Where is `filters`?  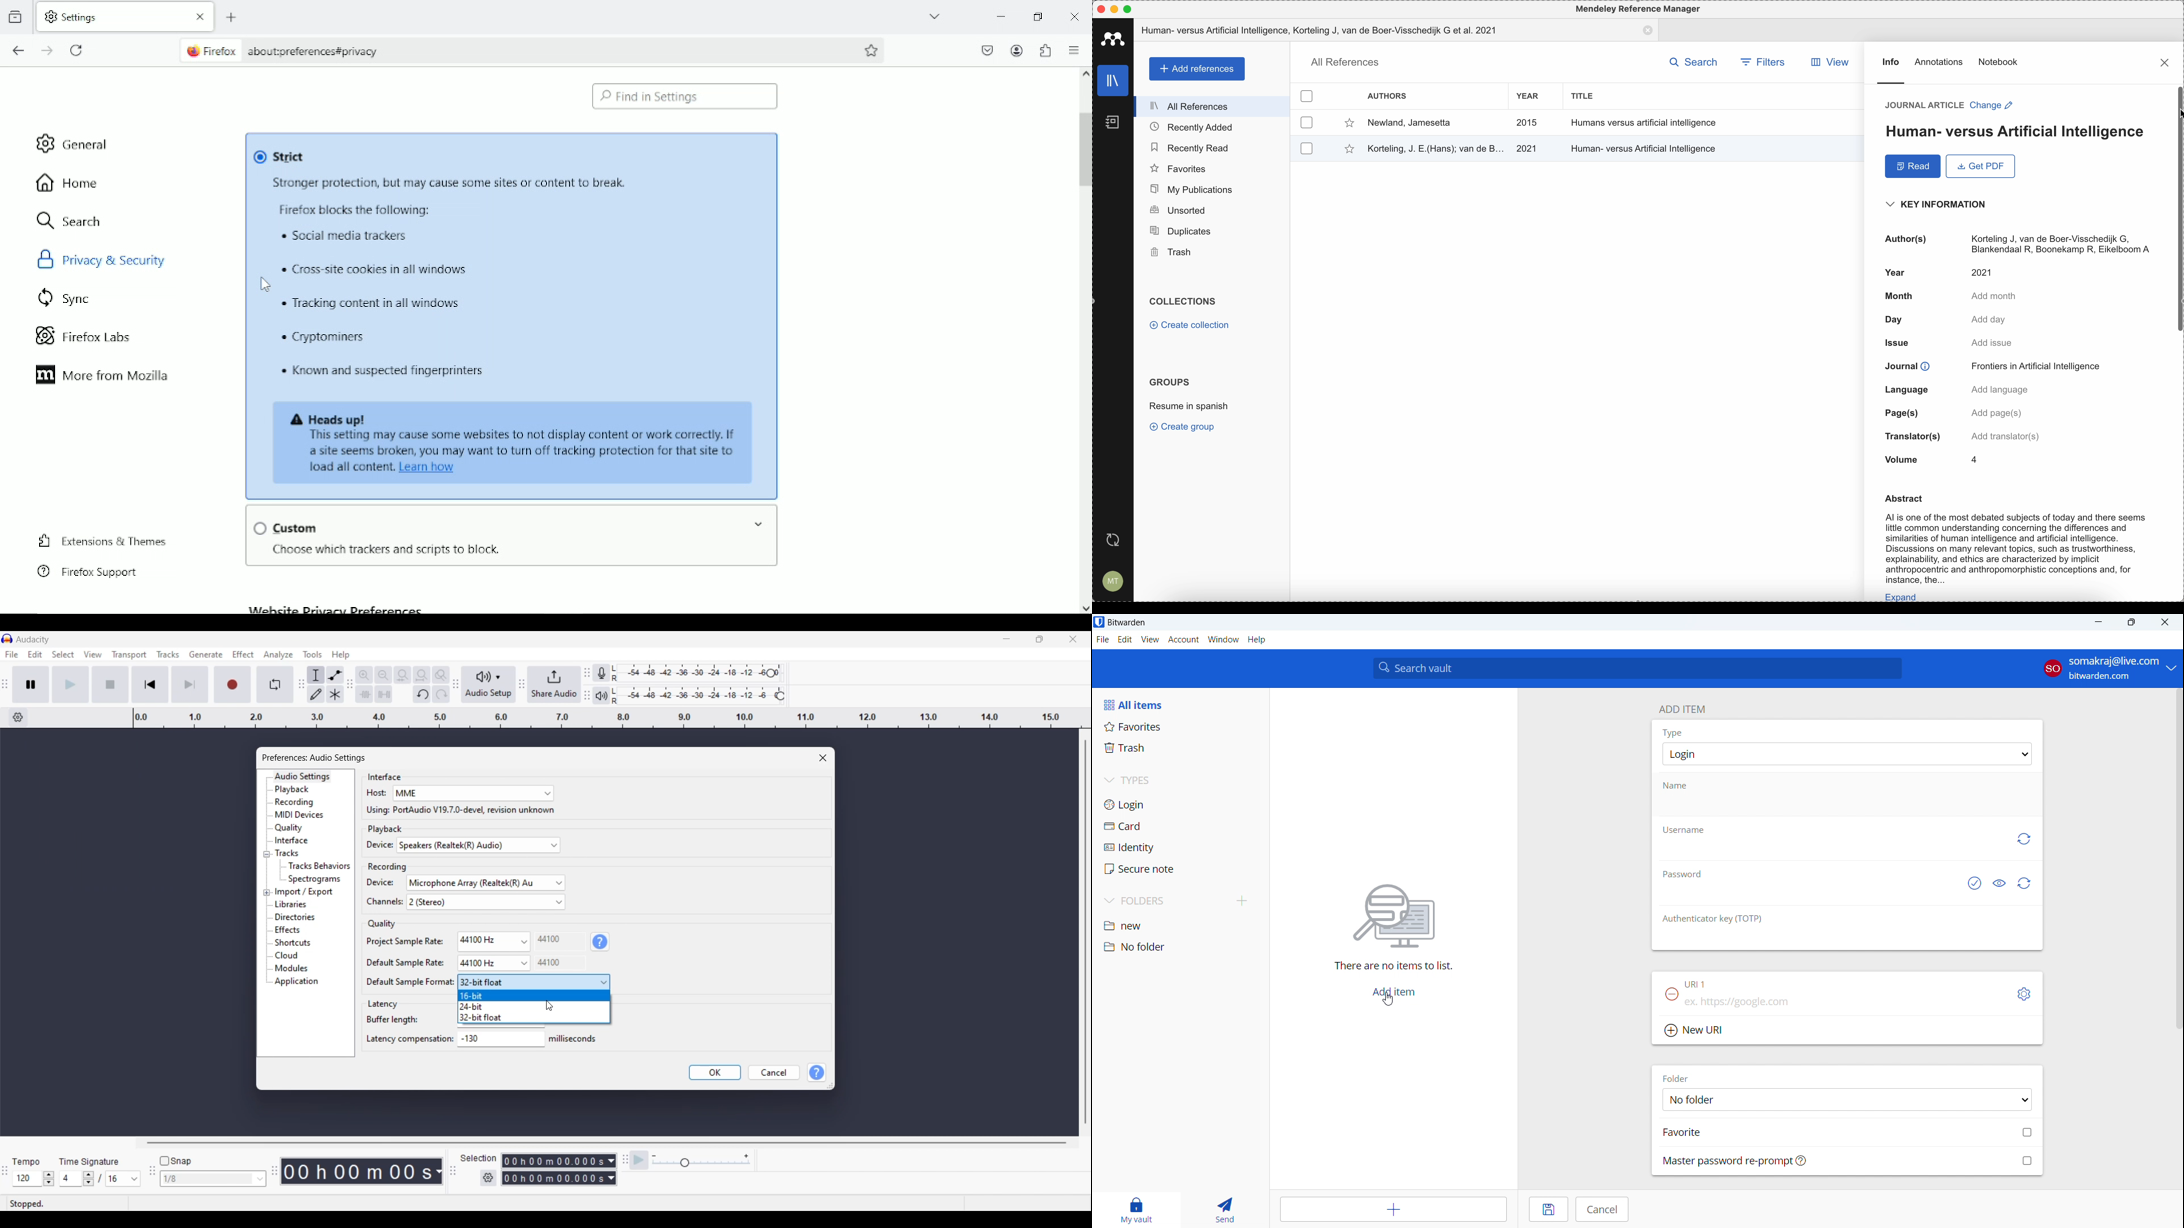 filters is located at coordinates (1762, 61).